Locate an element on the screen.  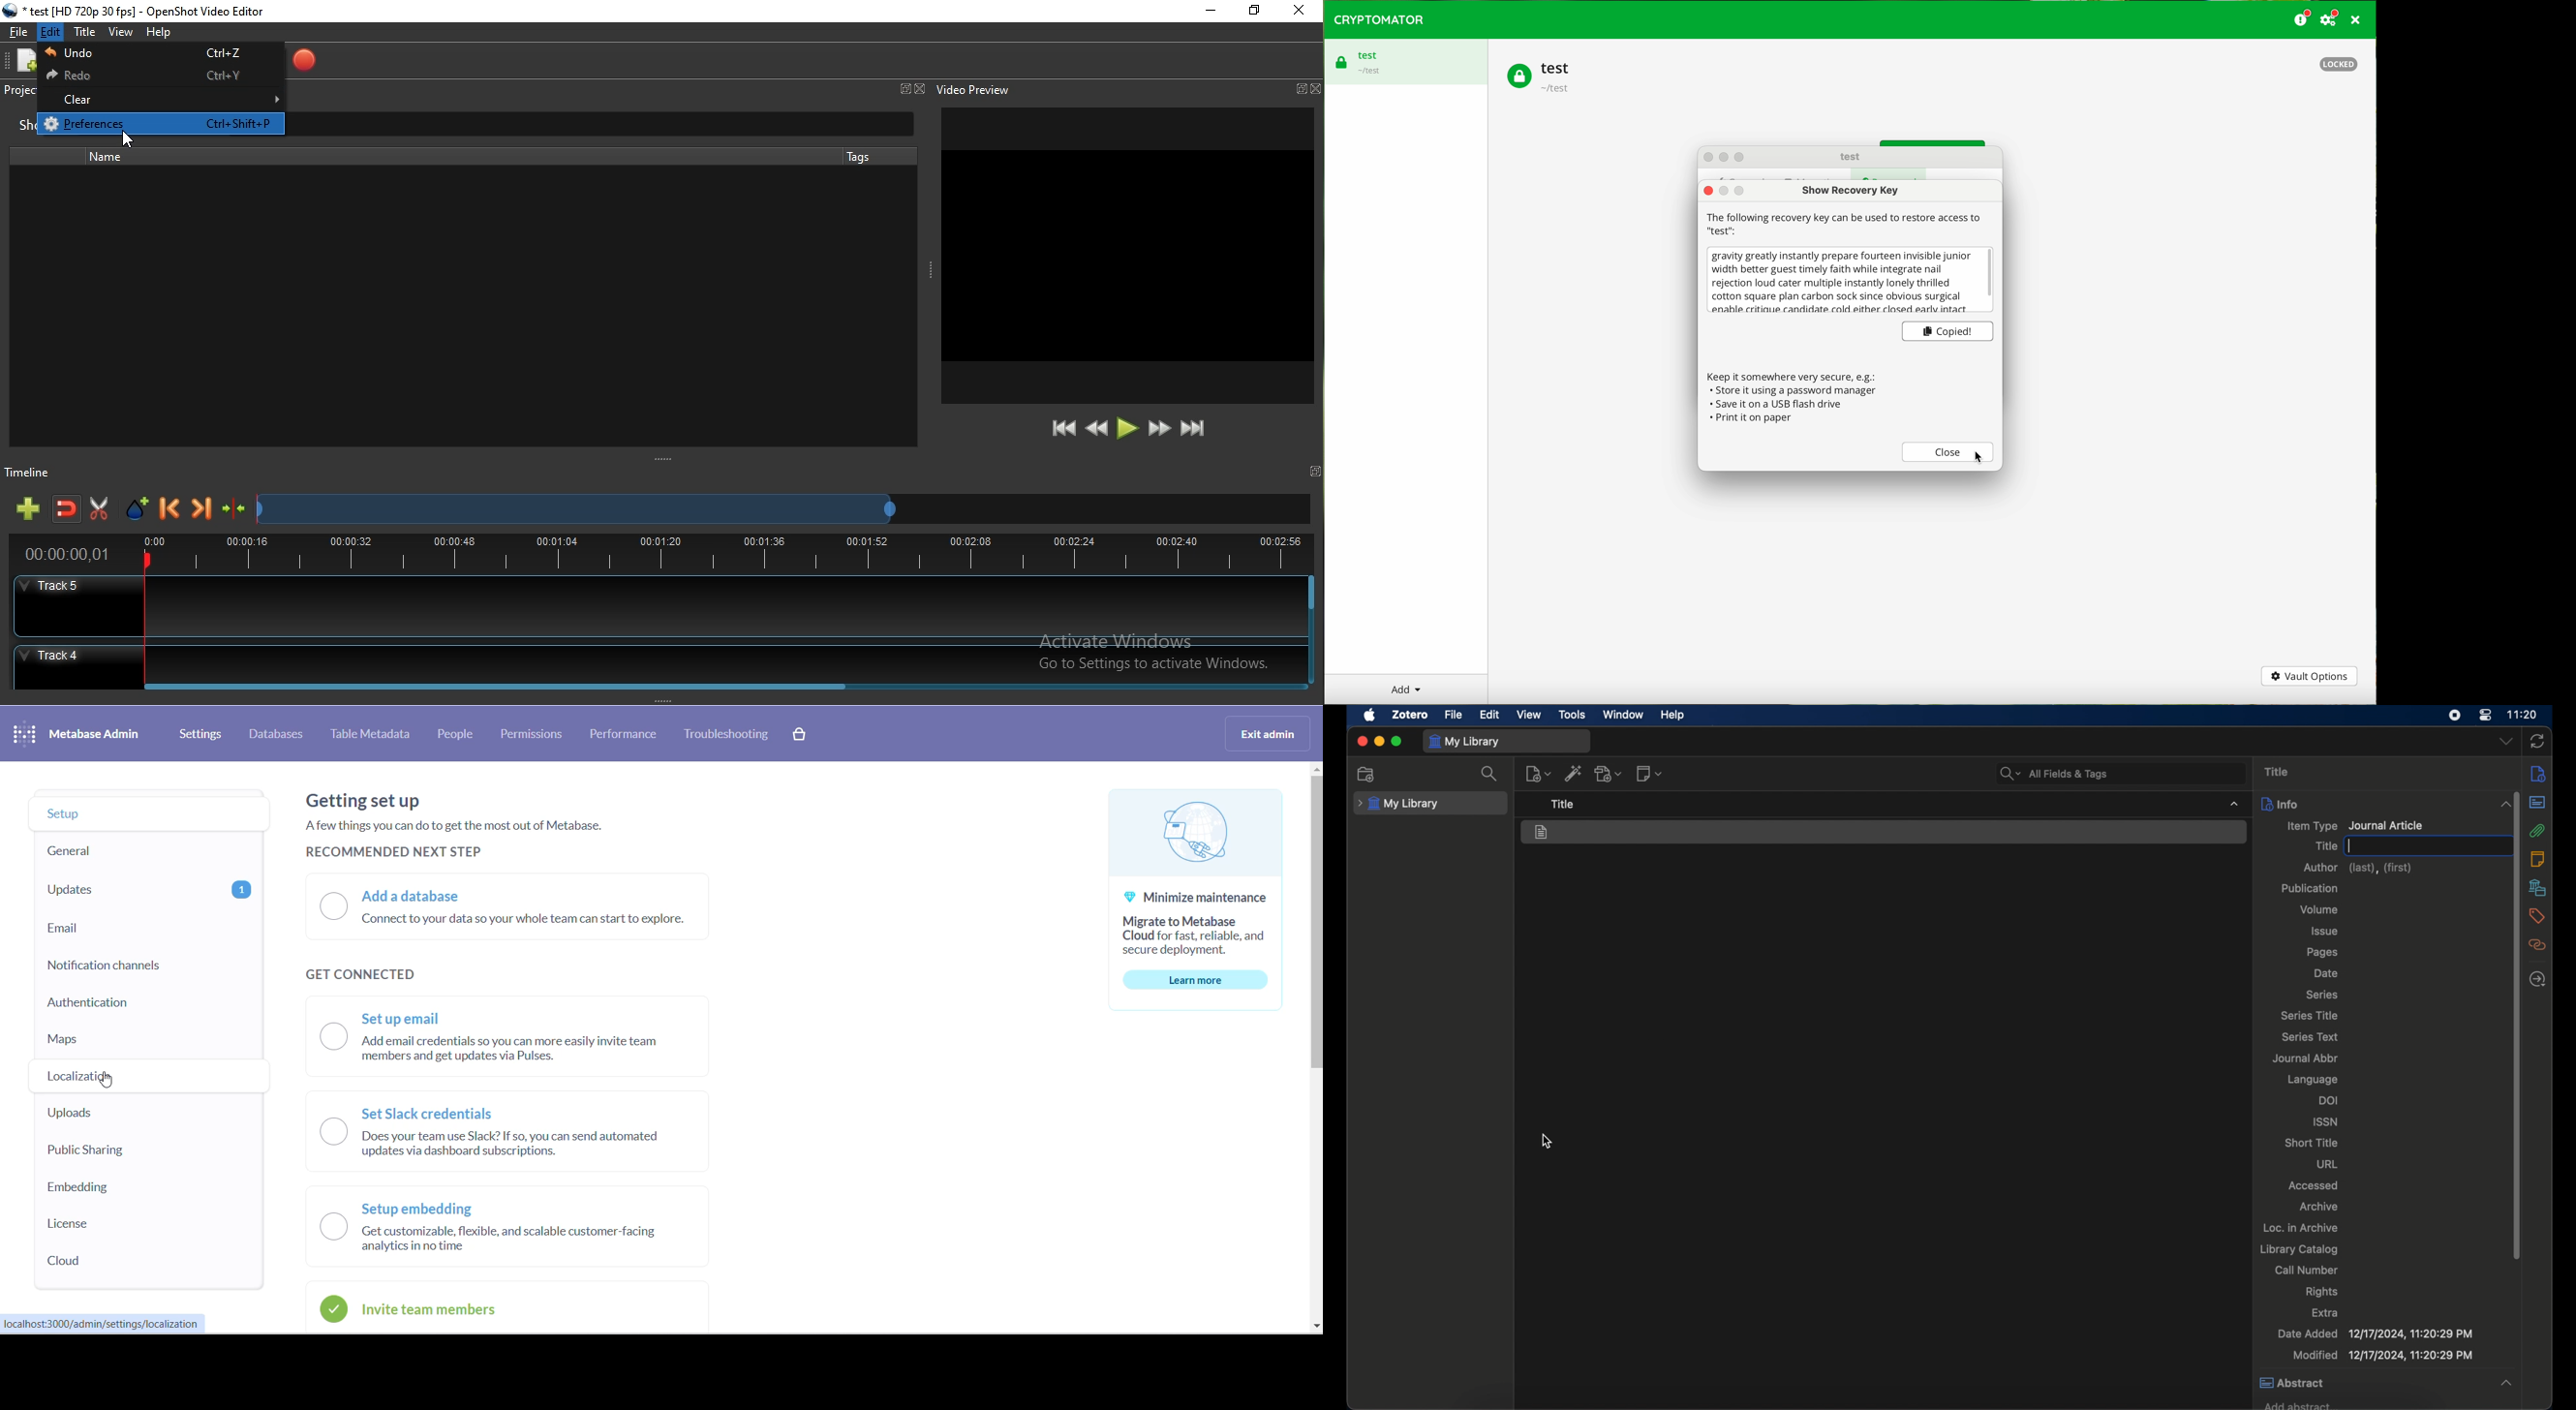
info is located at coordinates (2536, 773).